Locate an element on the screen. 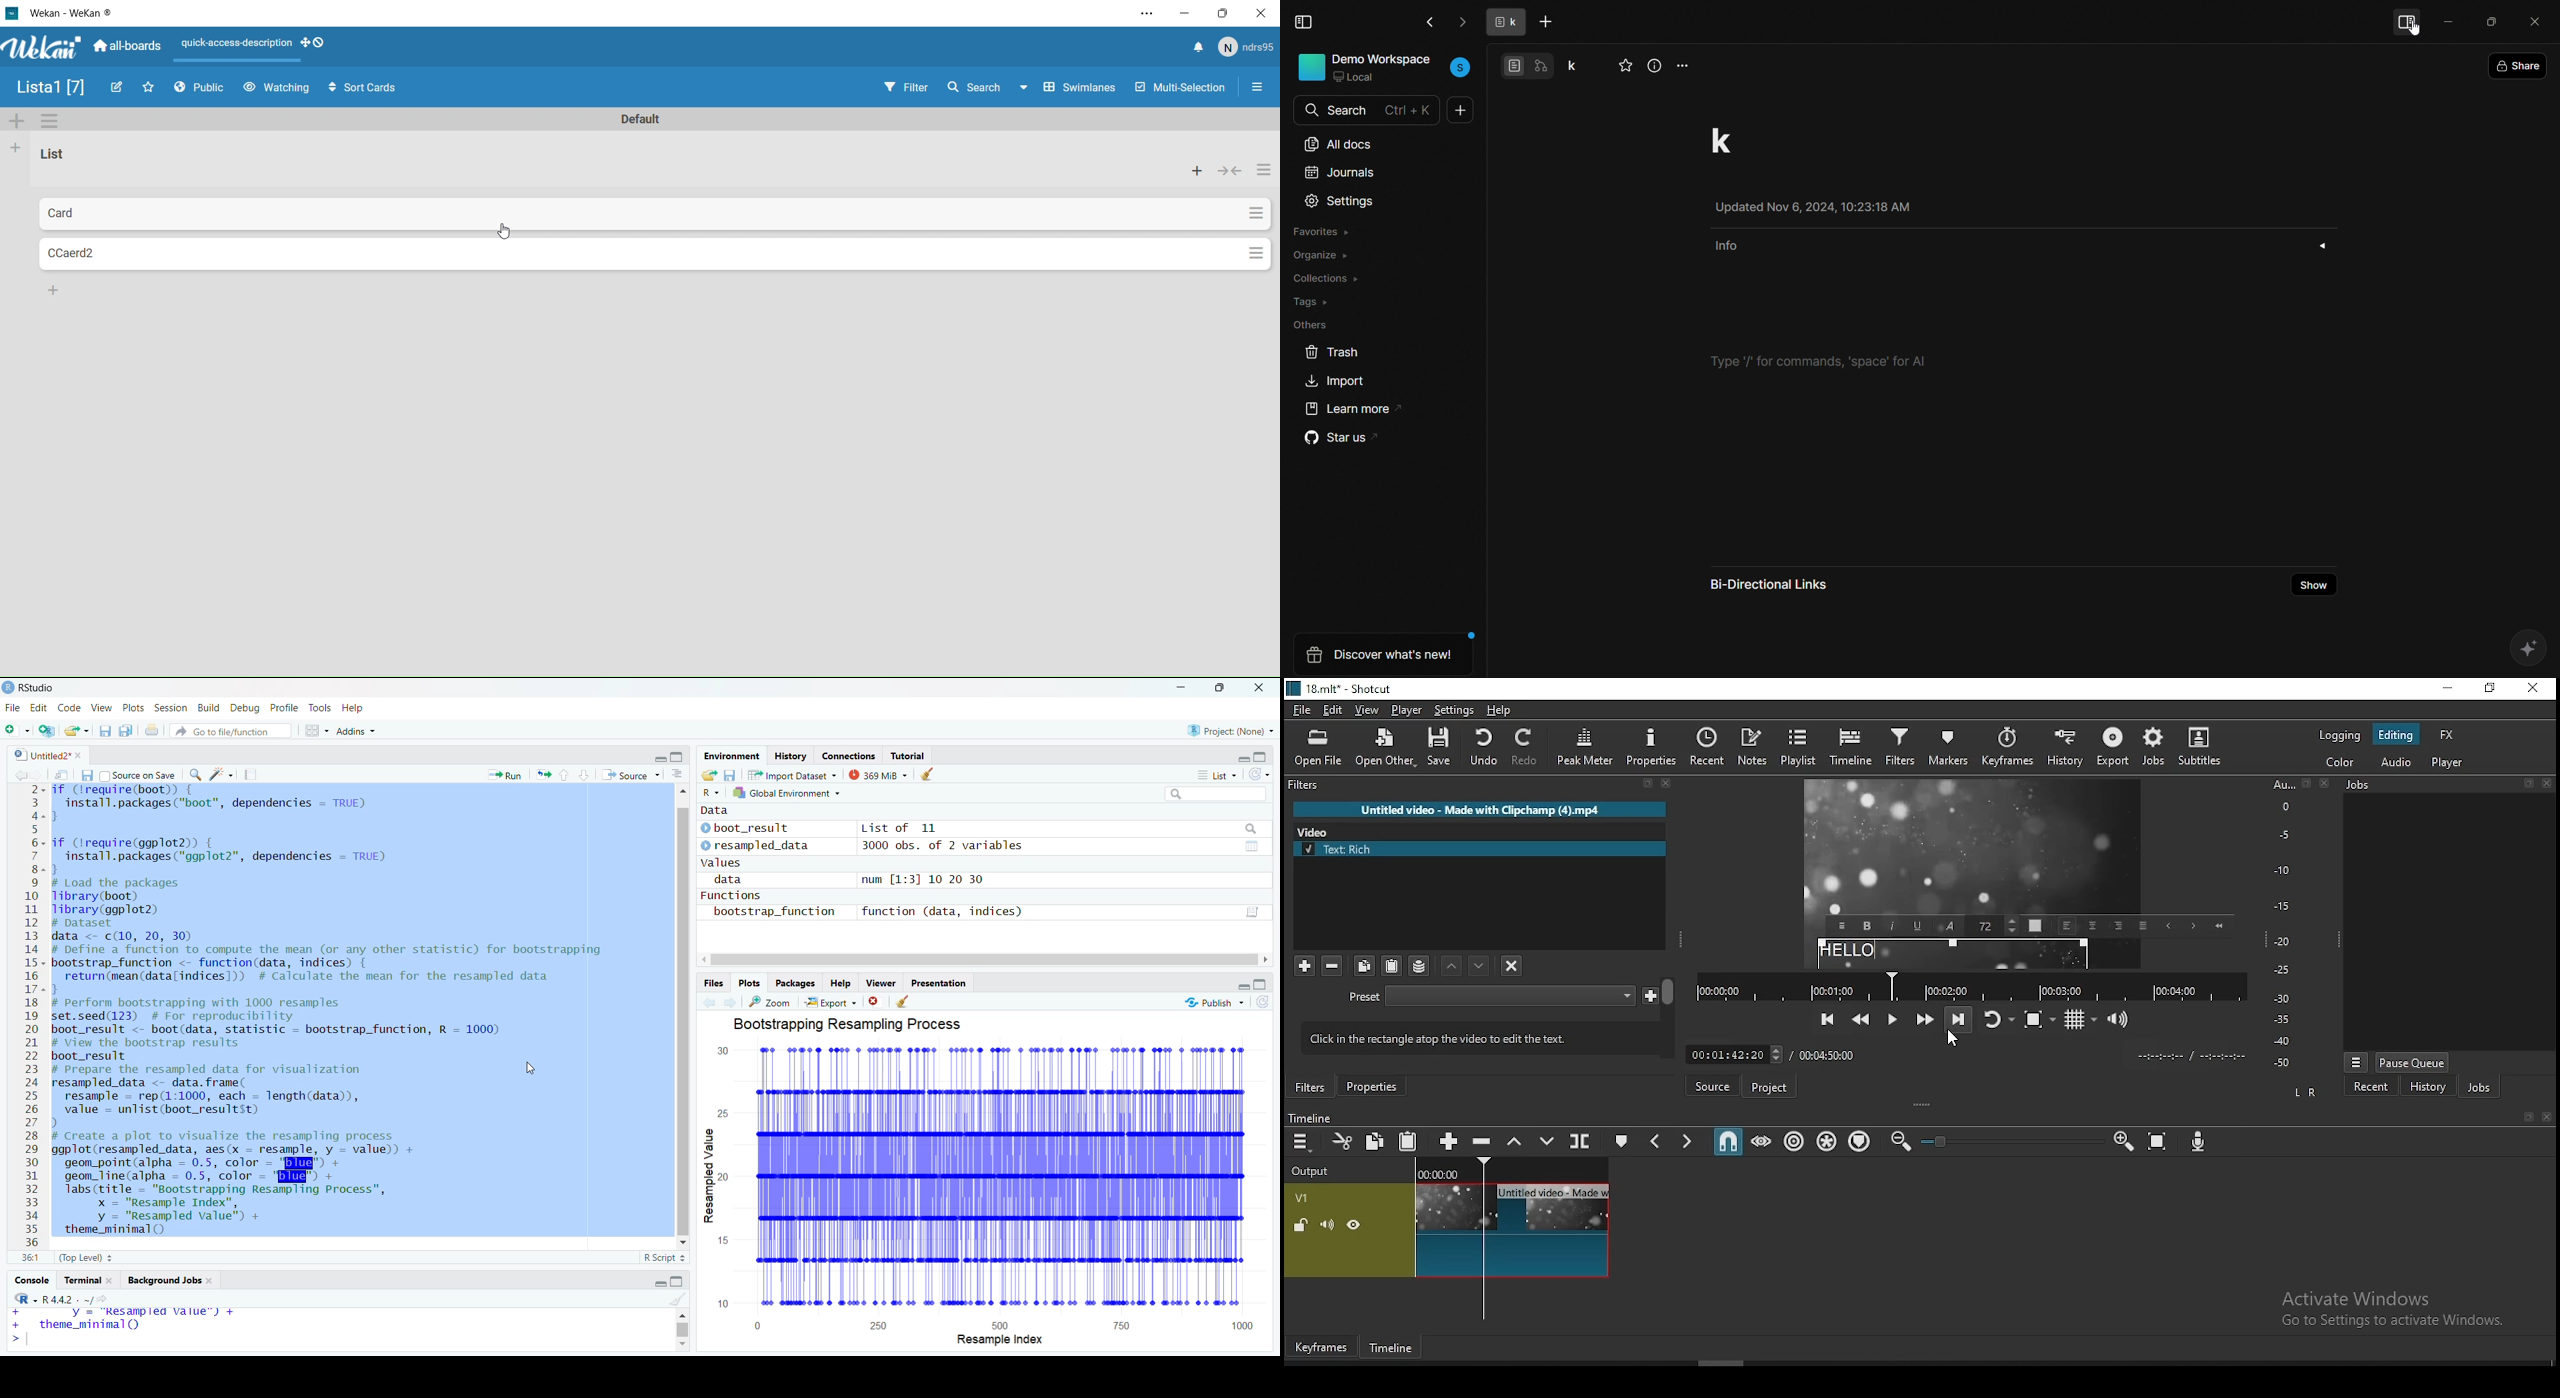 This screenshot has width=2576, height=1400. copy is located at coordinates (1375, 1140).